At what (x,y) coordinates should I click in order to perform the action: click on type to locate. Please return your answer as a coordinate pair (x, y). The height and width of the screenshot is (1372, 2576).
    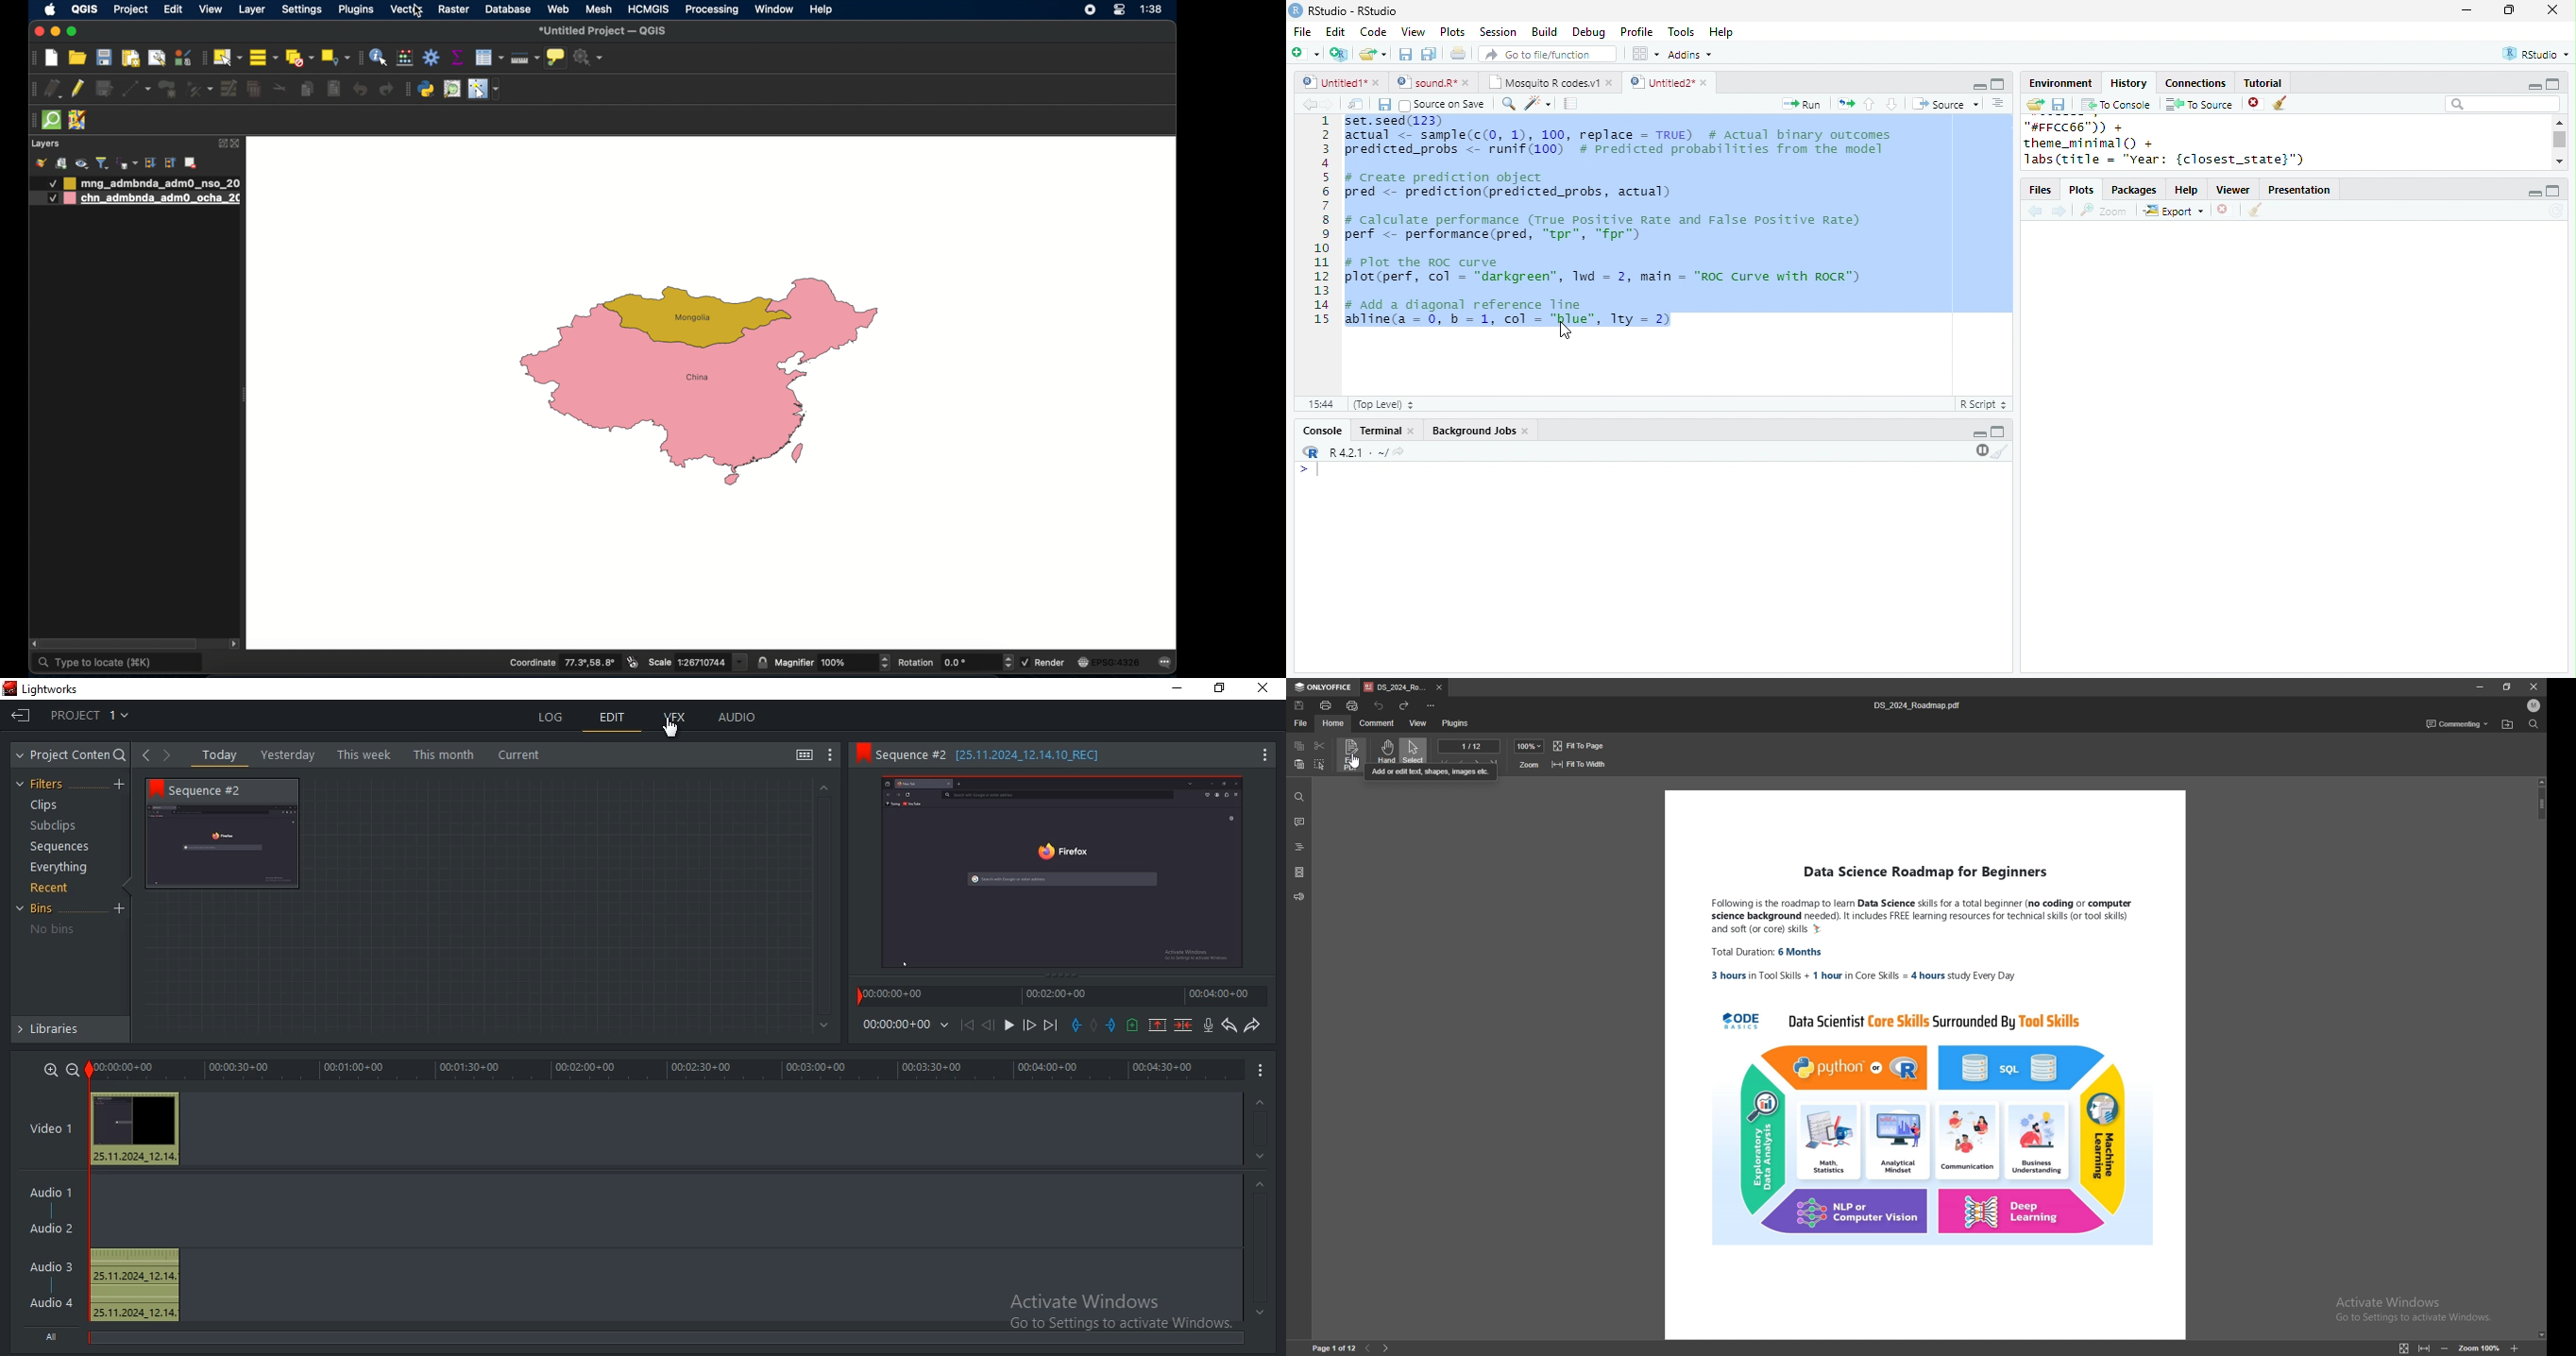
    Looking at the image, I should click on (119, 664).